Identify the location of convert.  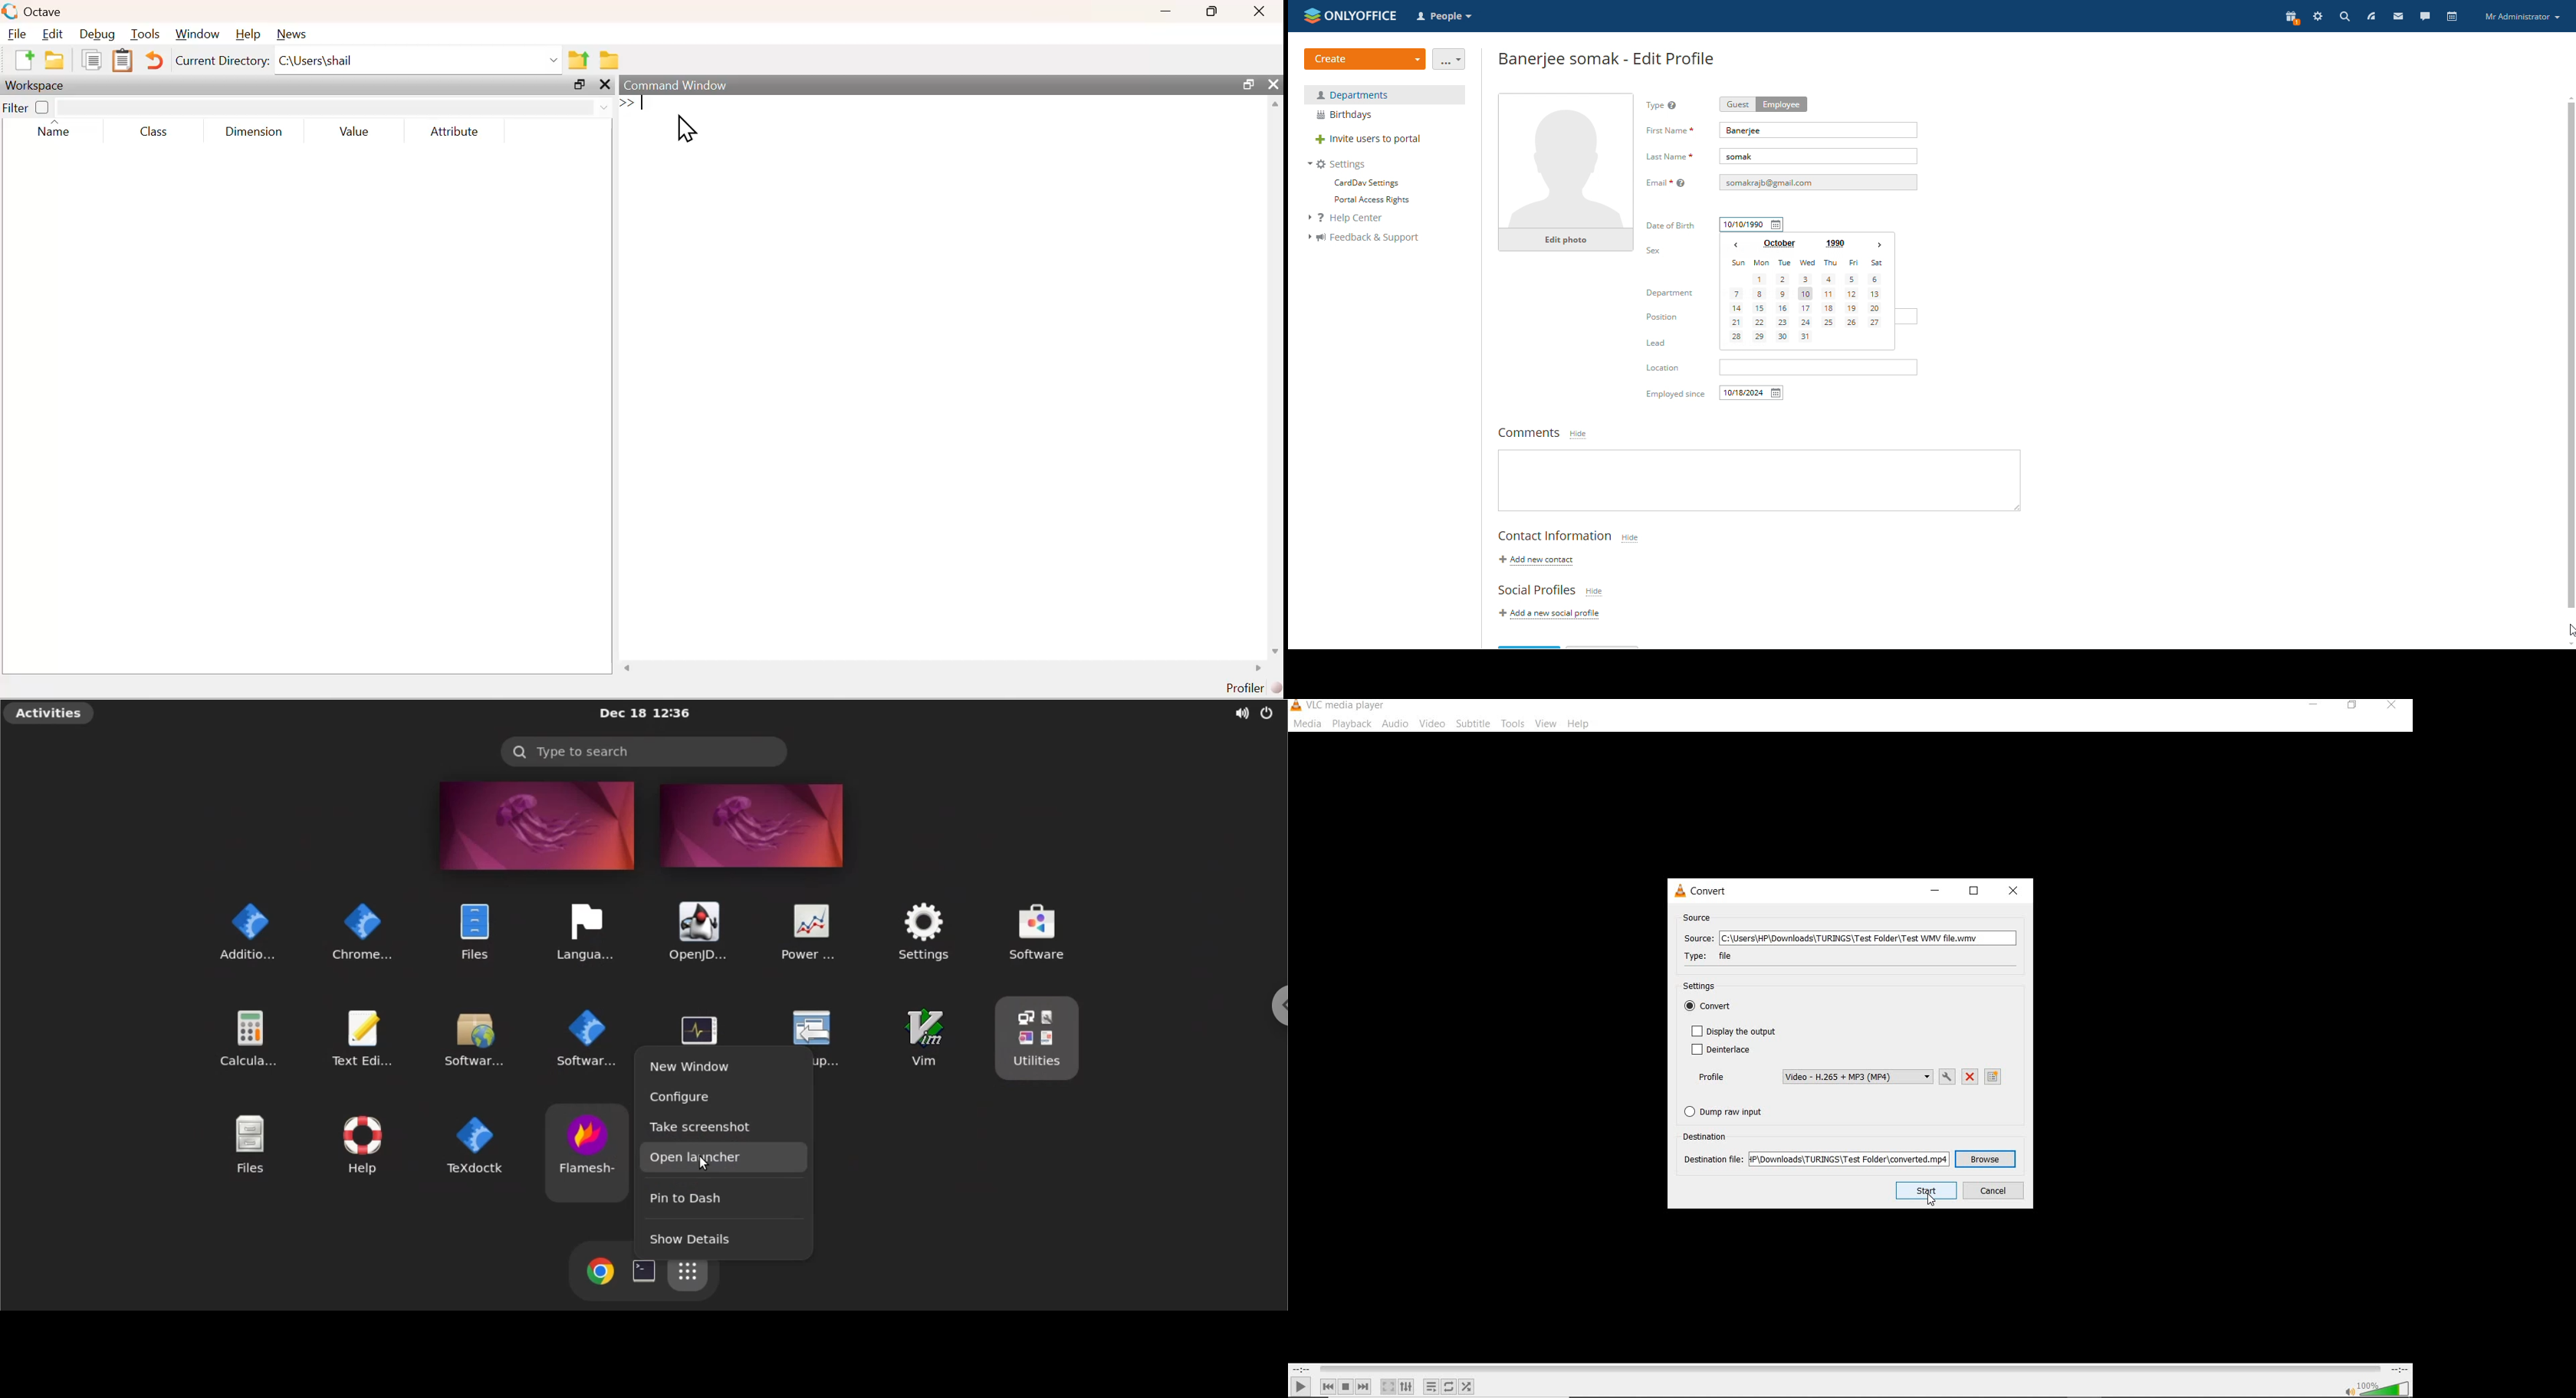
(1715, 1008).